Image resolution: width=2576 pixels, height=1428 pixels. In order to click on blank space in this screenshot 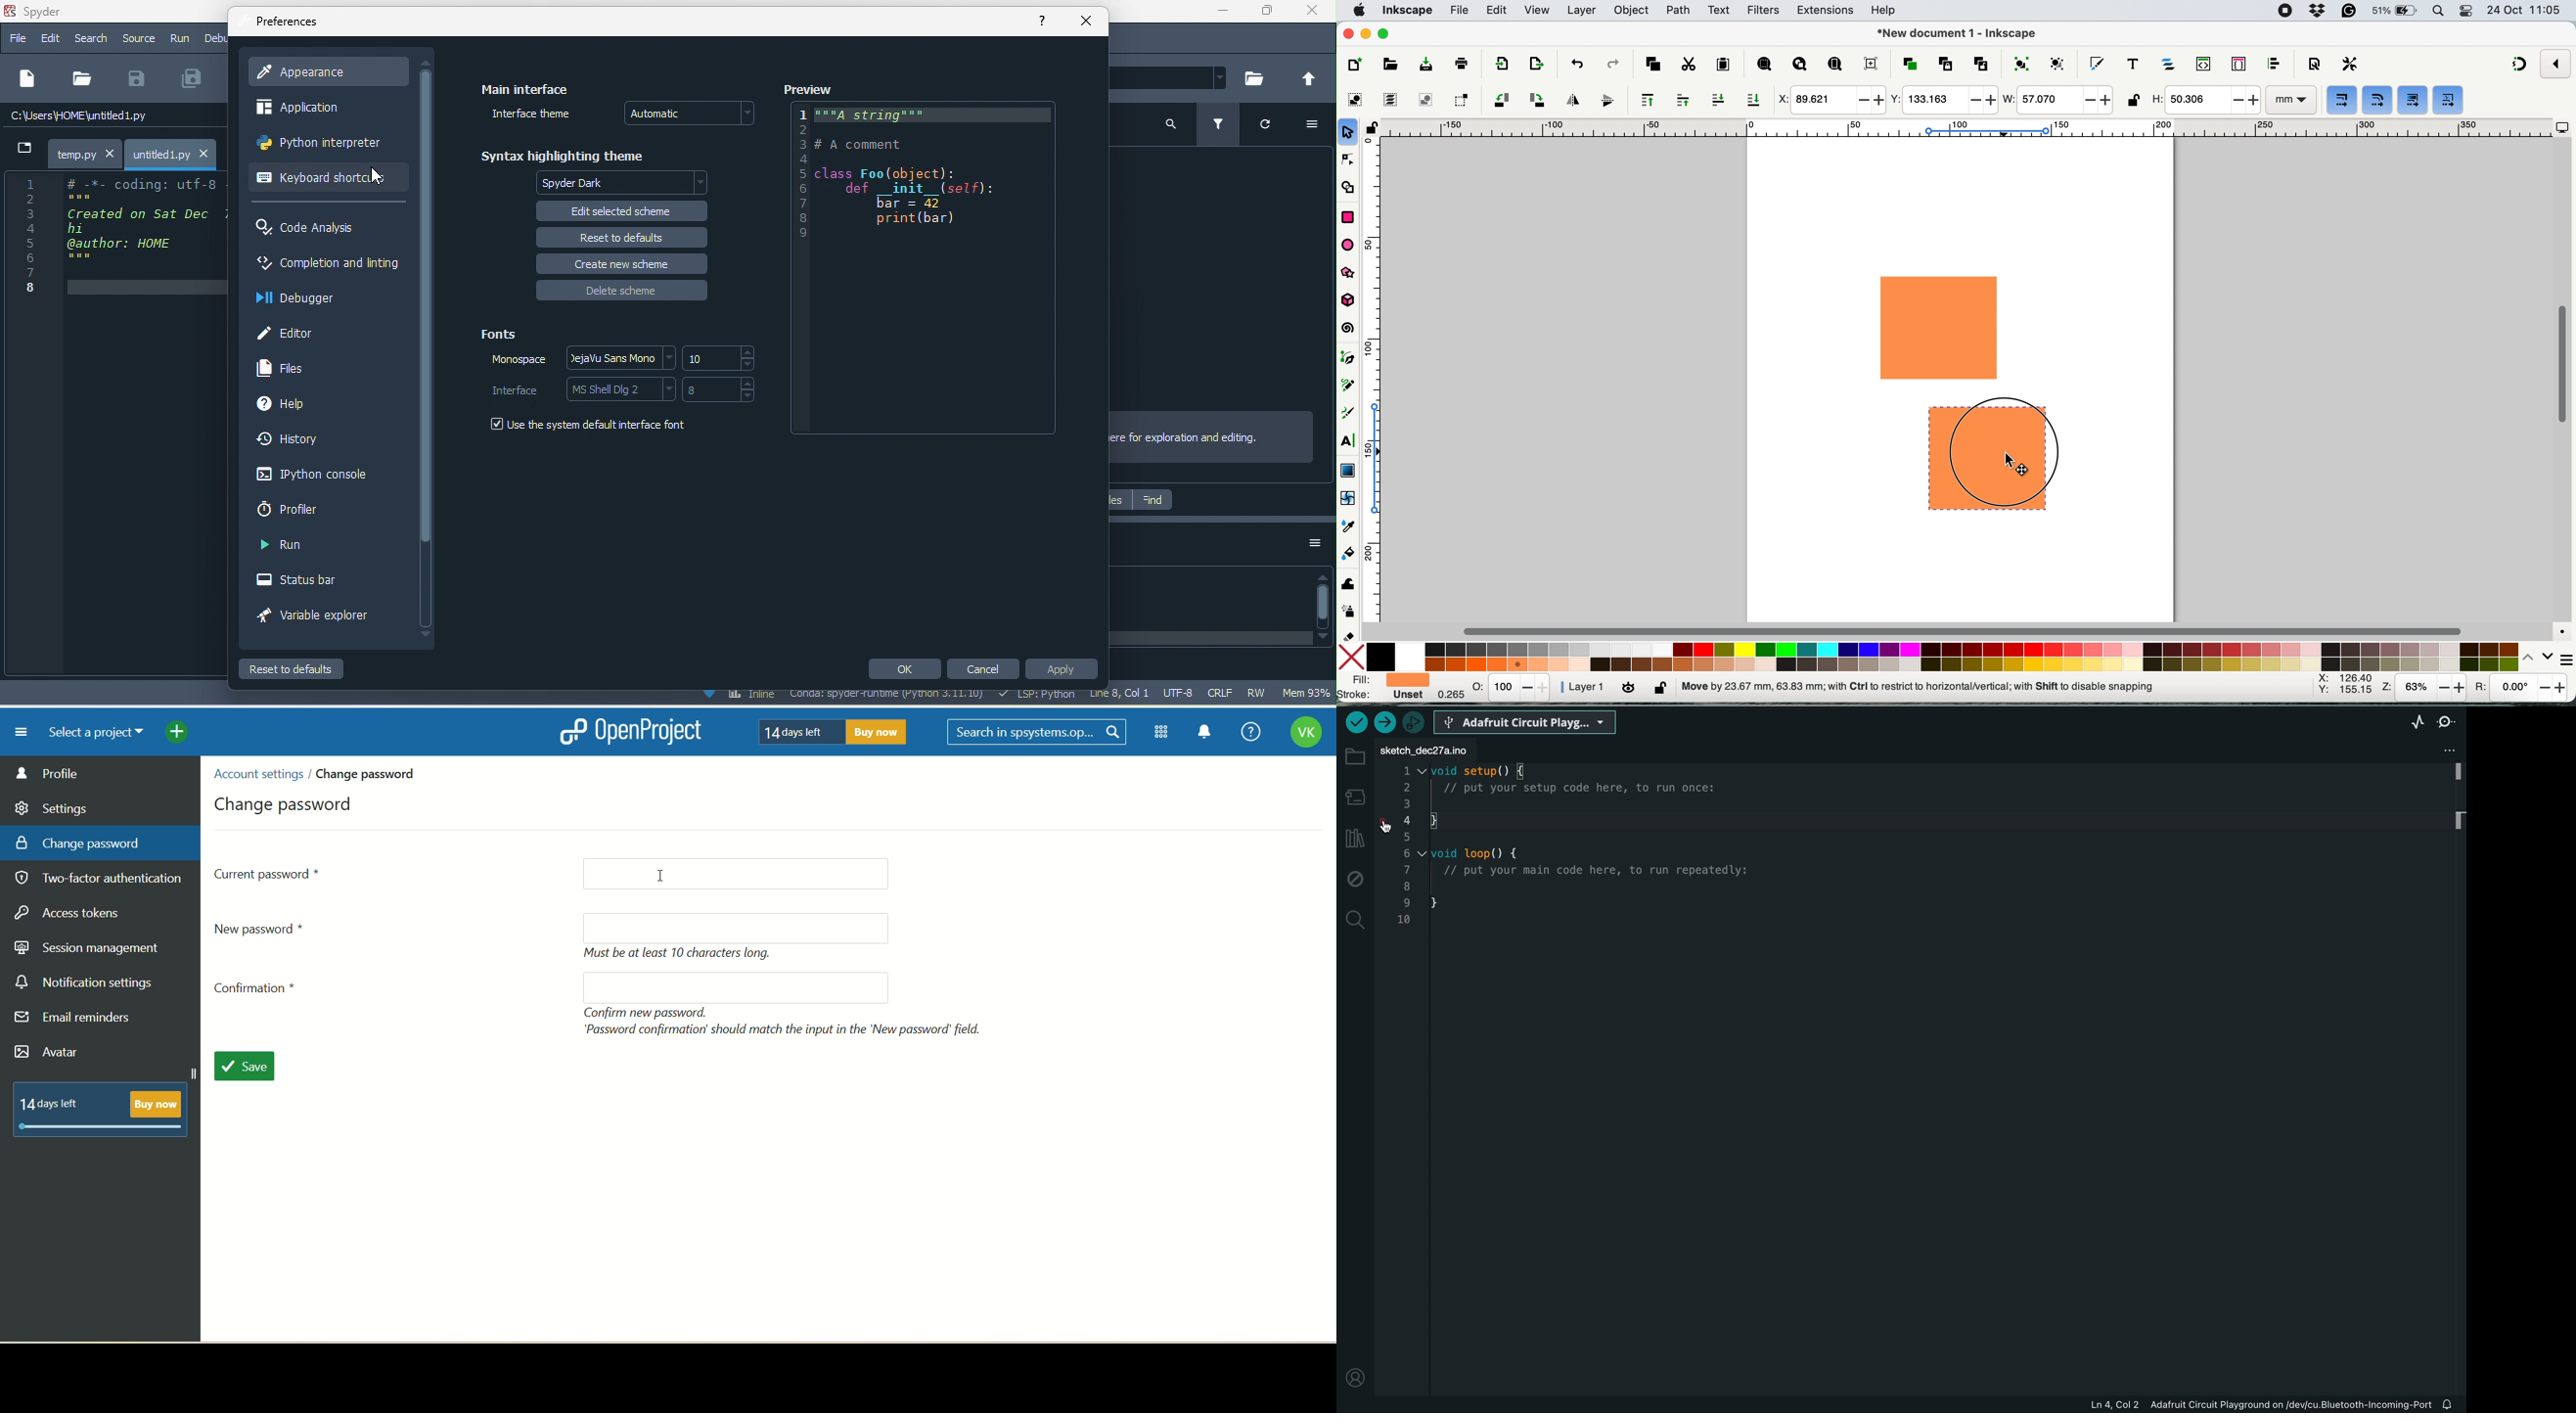, I will do `click(729, 988)`.